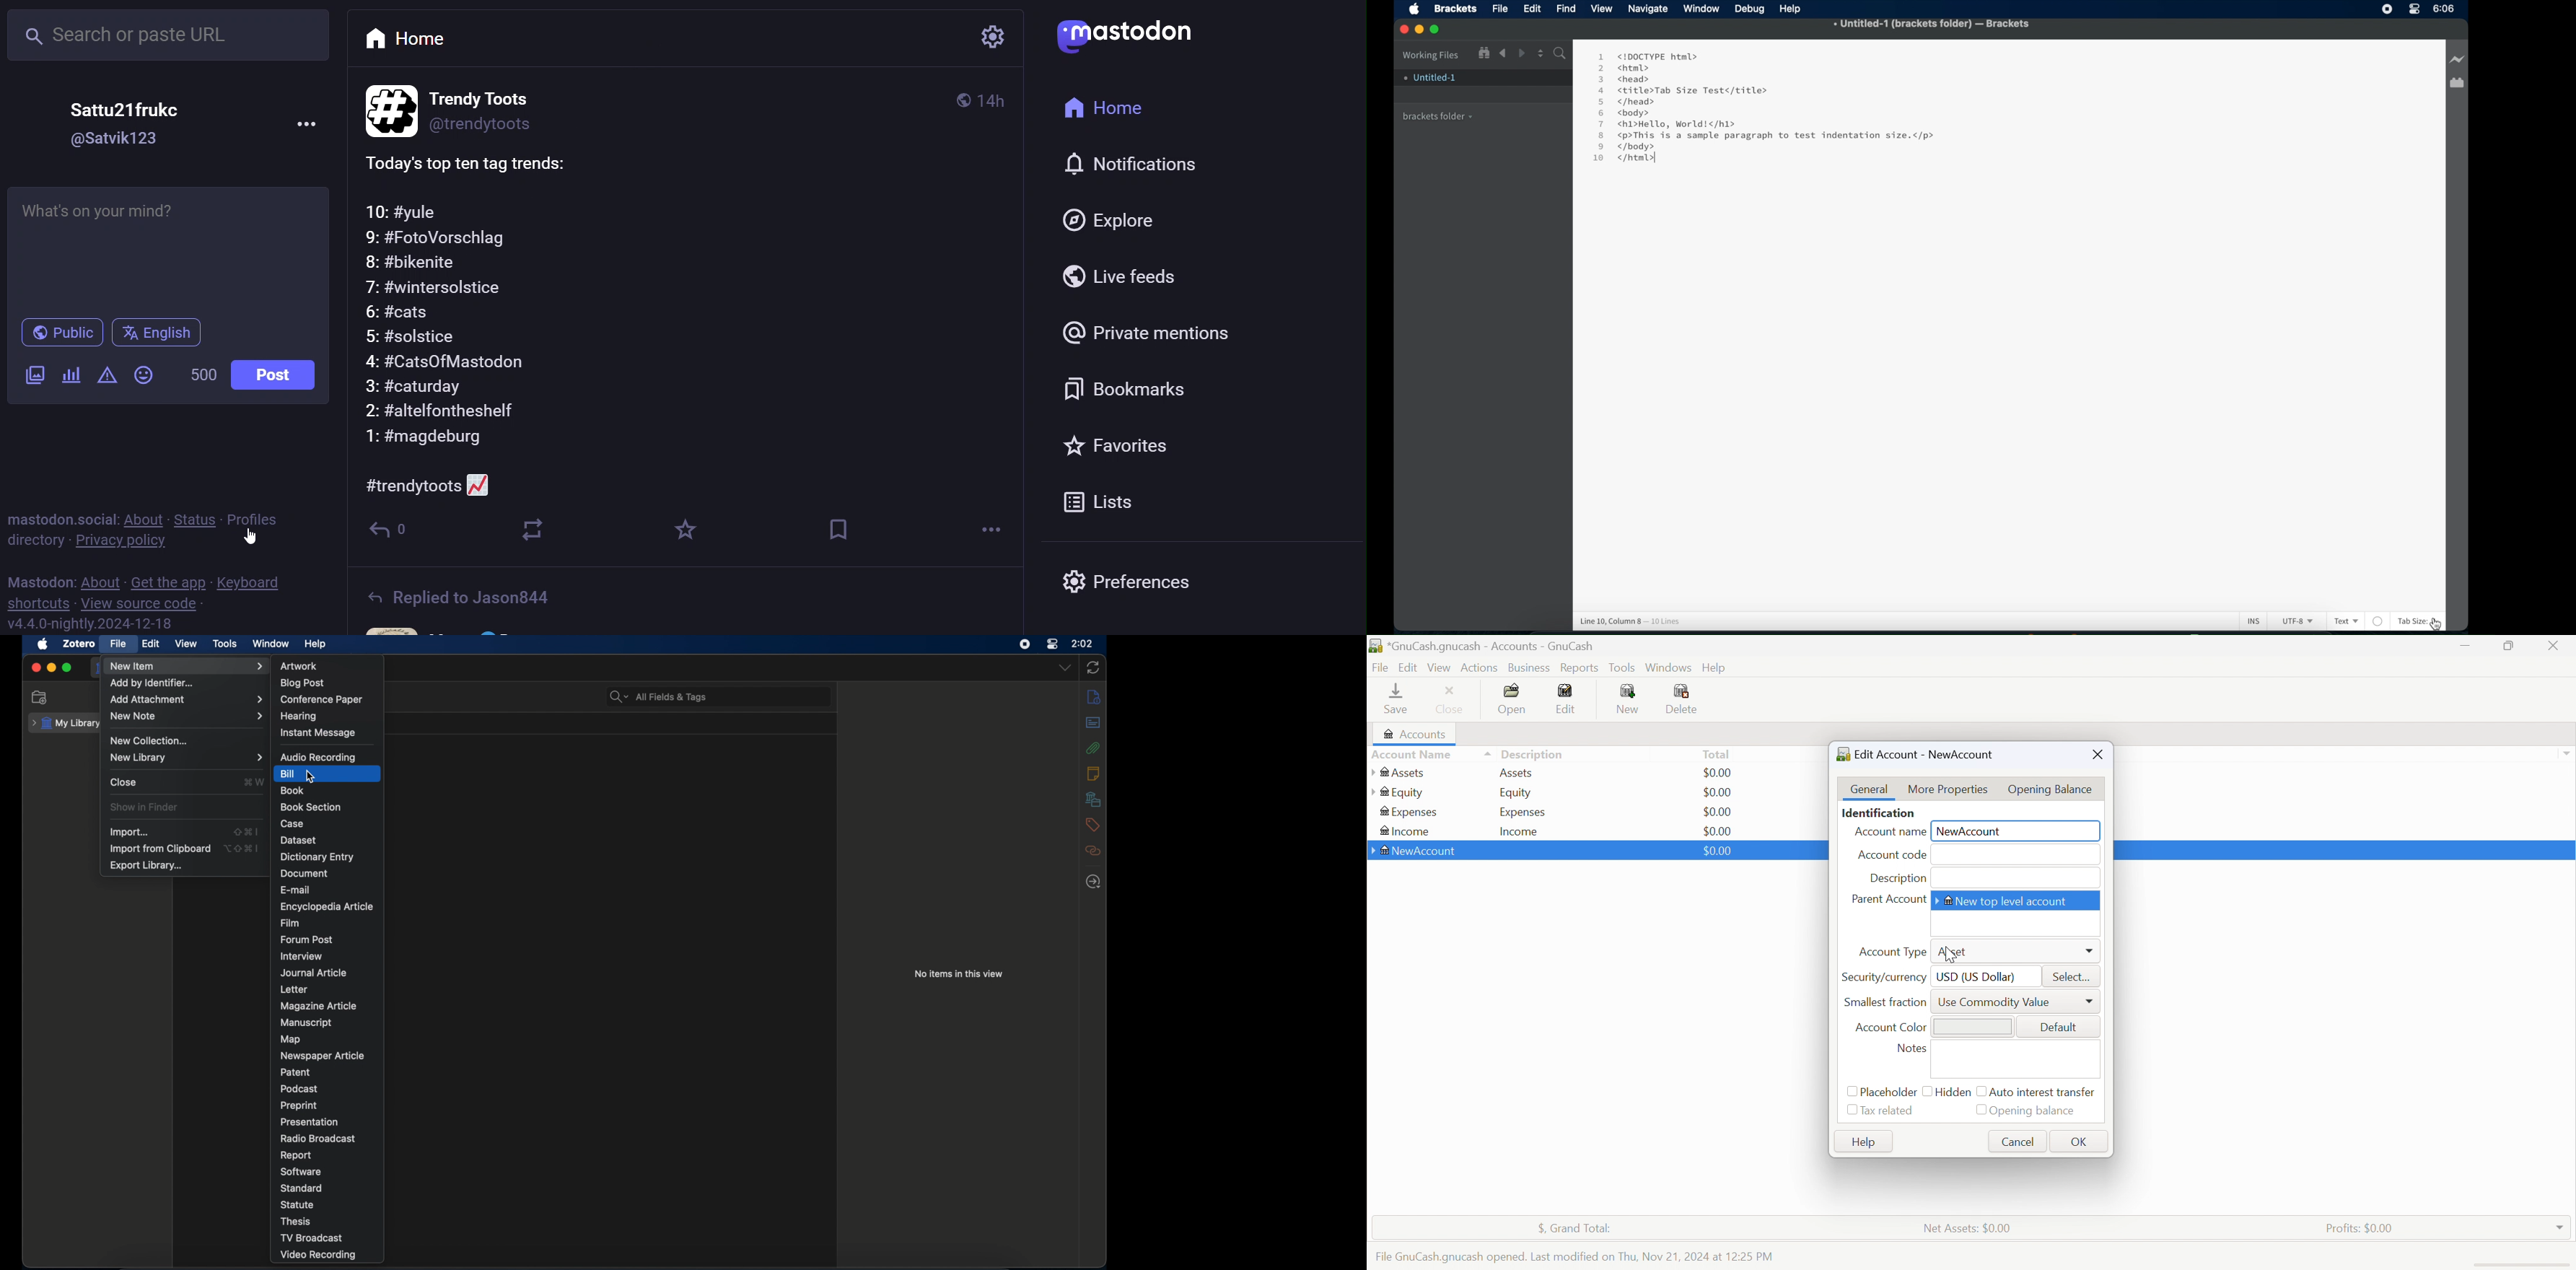 The image size is (2576, 1288). I want to click on journal article, so click(315, 973).